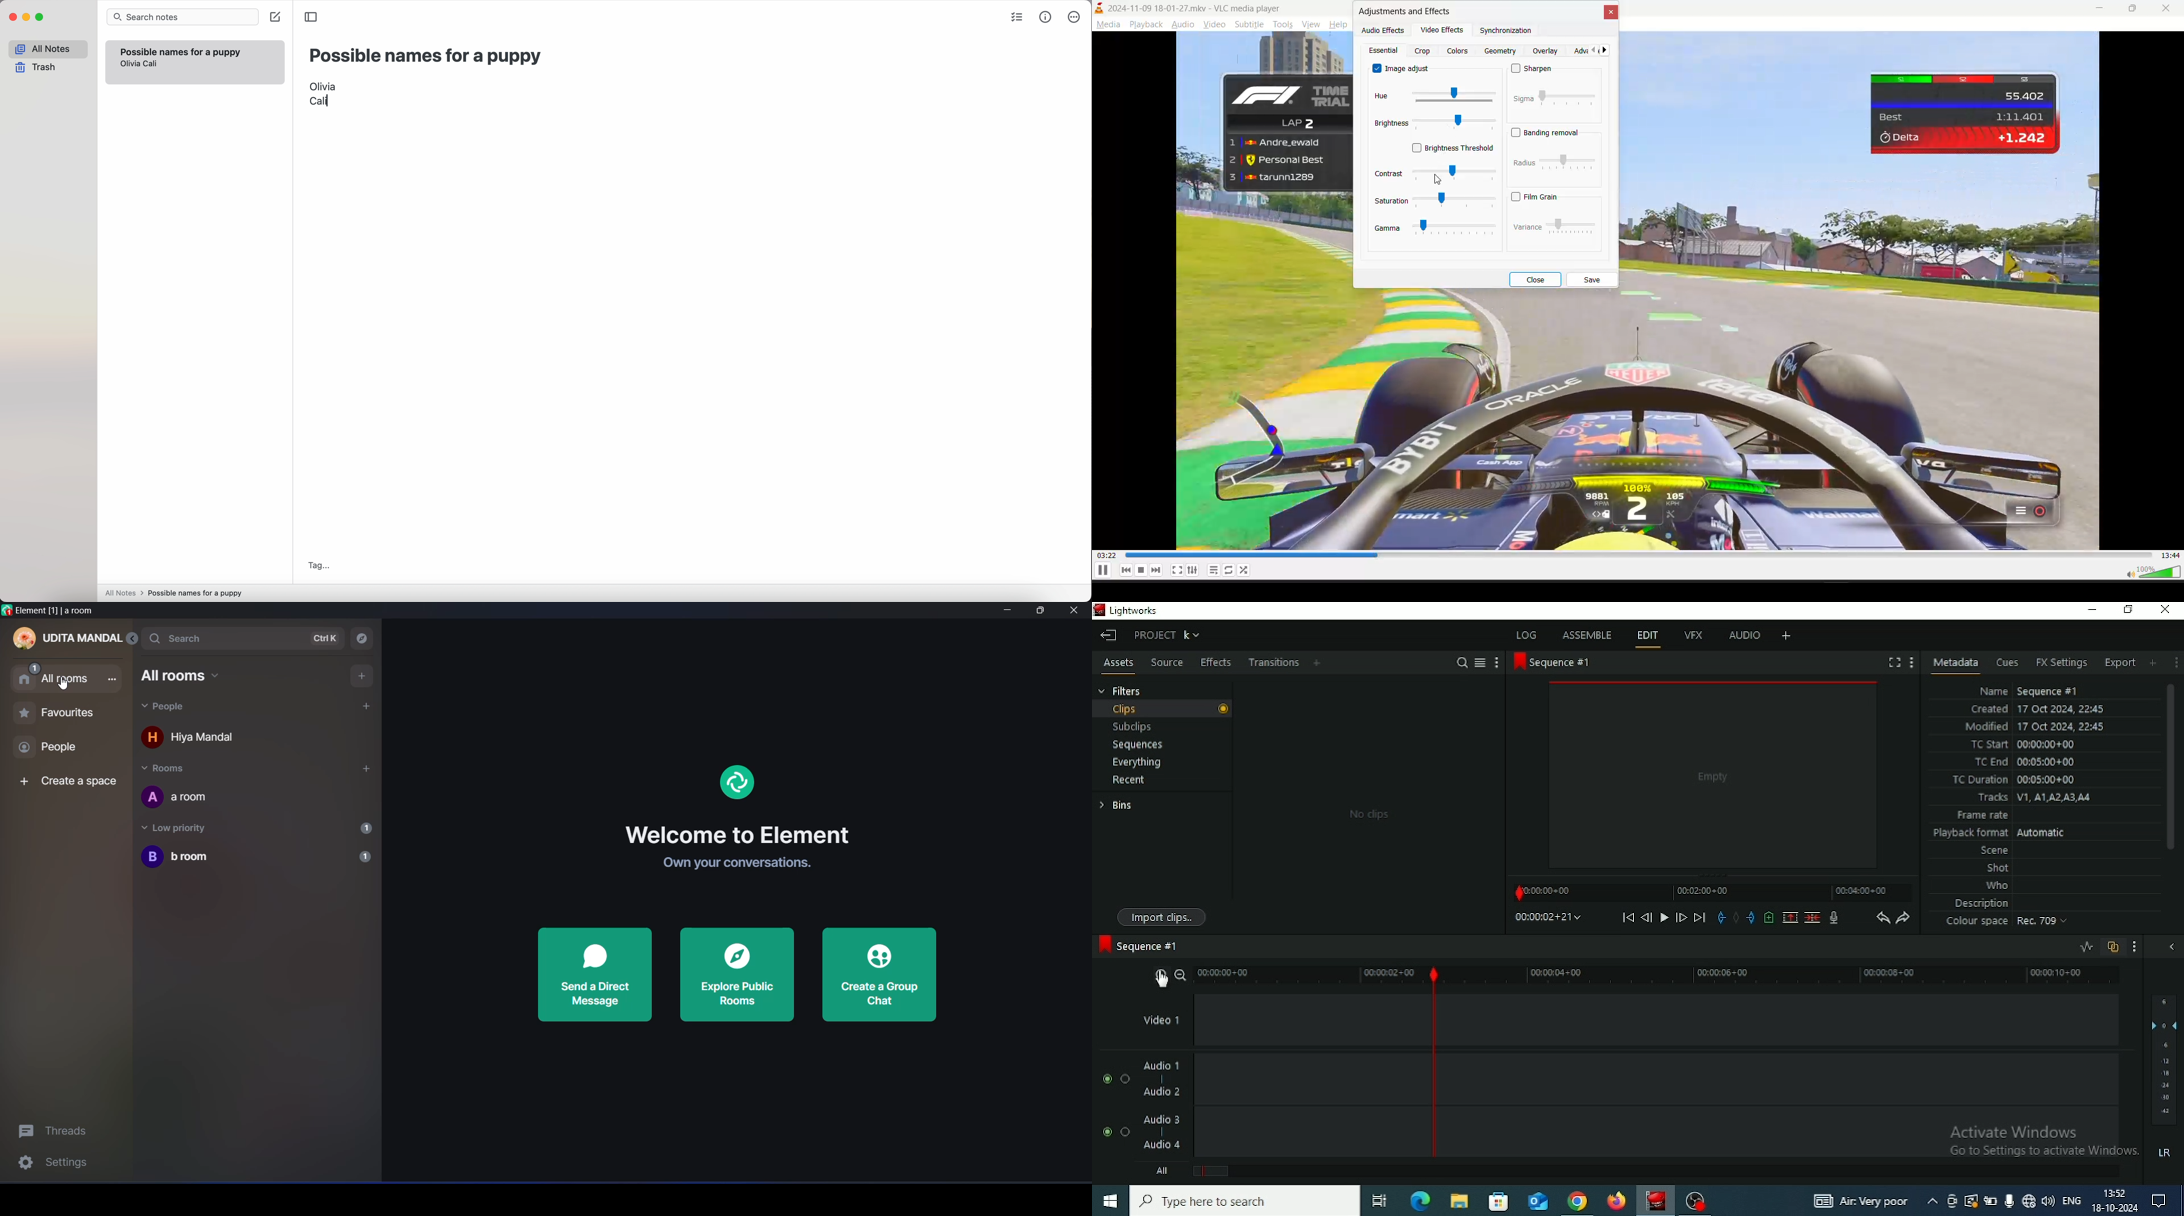 The width and height of the screenshot is (2184, 1232). Describe the element at coordinates (312, 16) in the screenshot. I see `toggle sidebar` at that location.